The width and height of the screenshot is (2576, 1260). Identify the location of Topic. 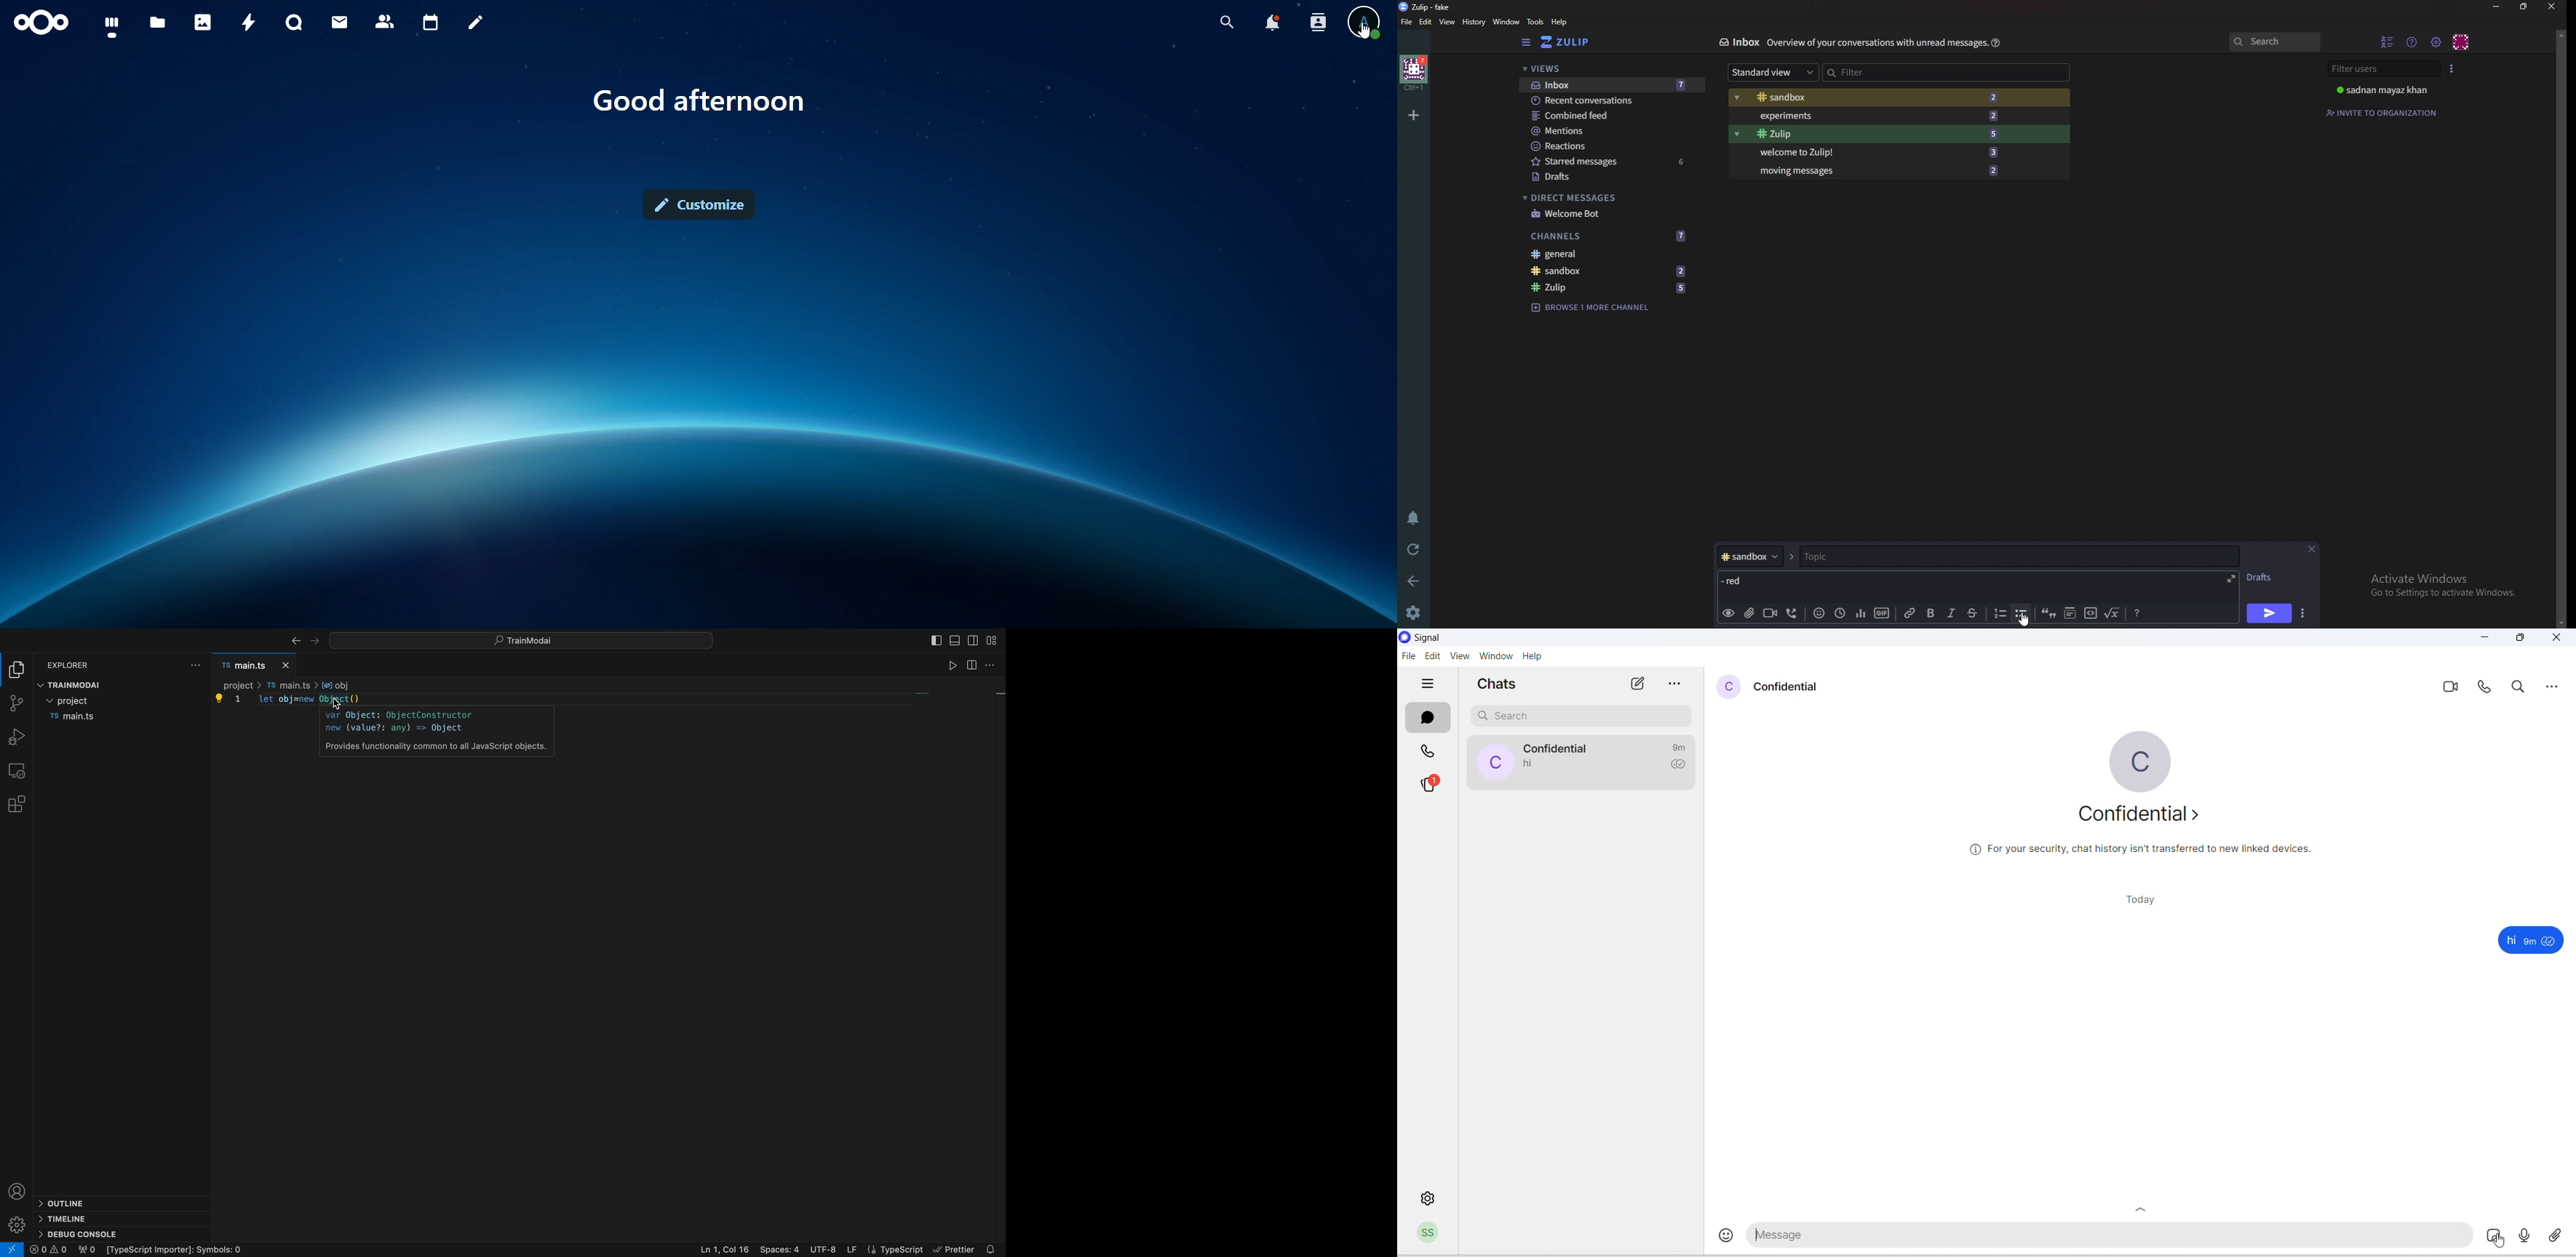
(2012, 556).